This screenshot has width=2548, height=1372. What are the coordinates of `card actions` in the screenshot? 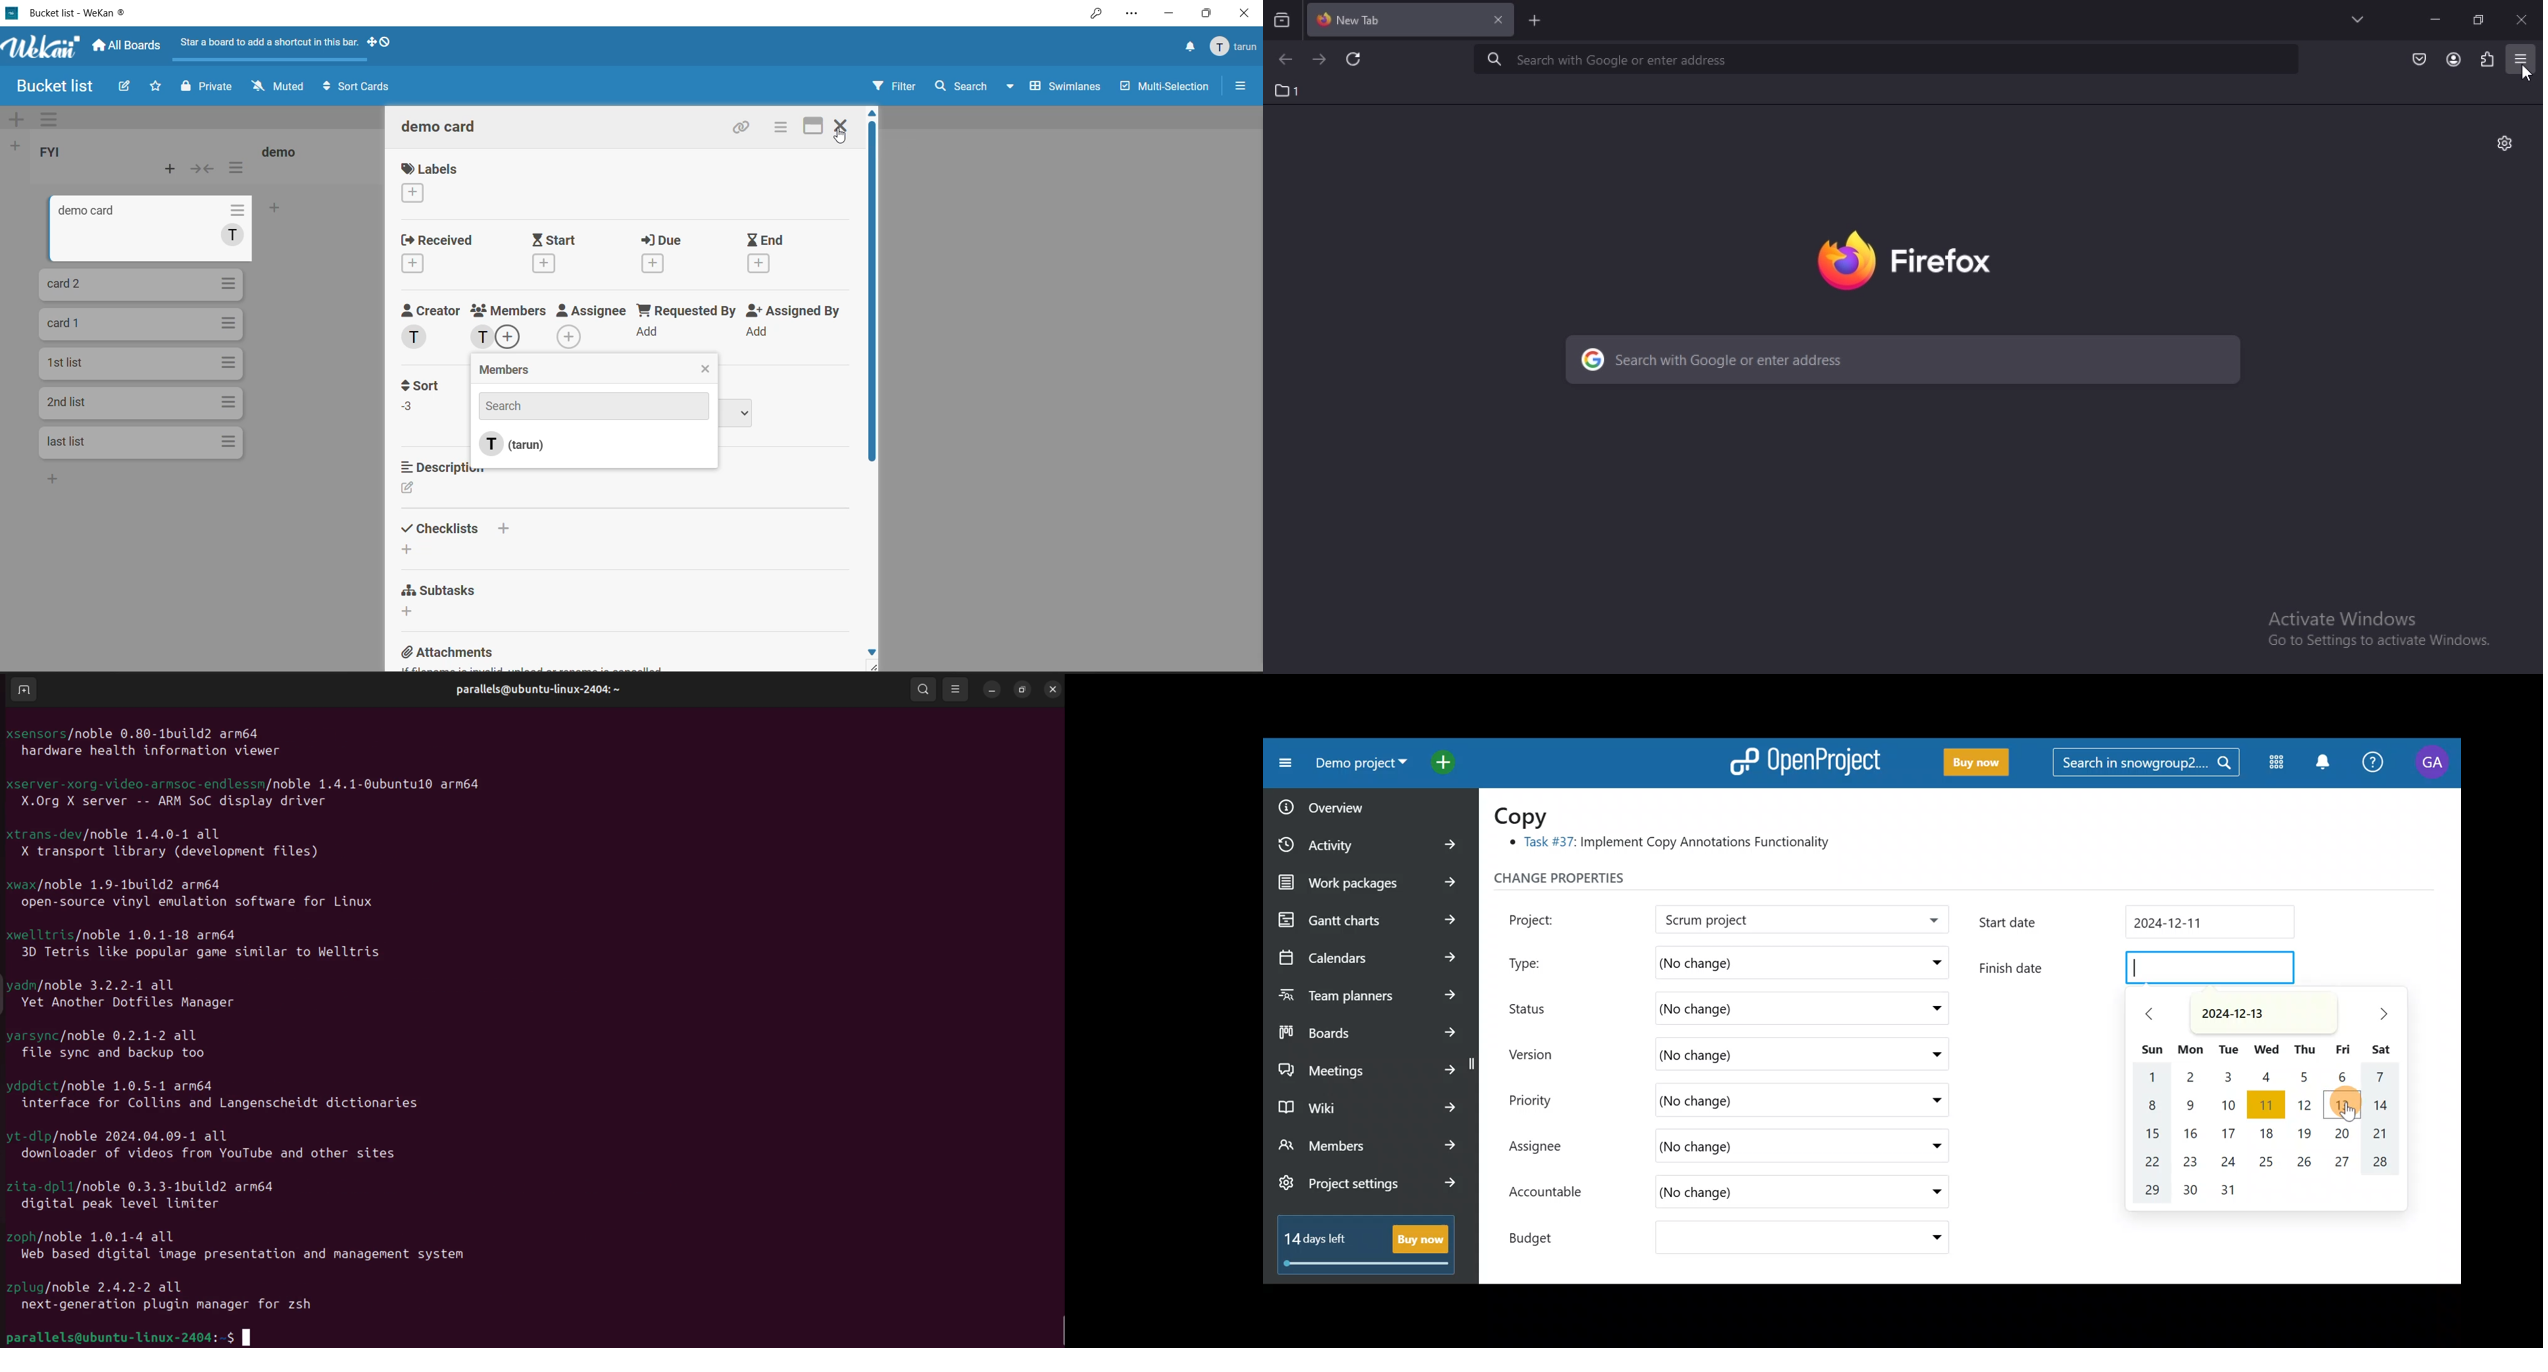 It's located at (229, 282).